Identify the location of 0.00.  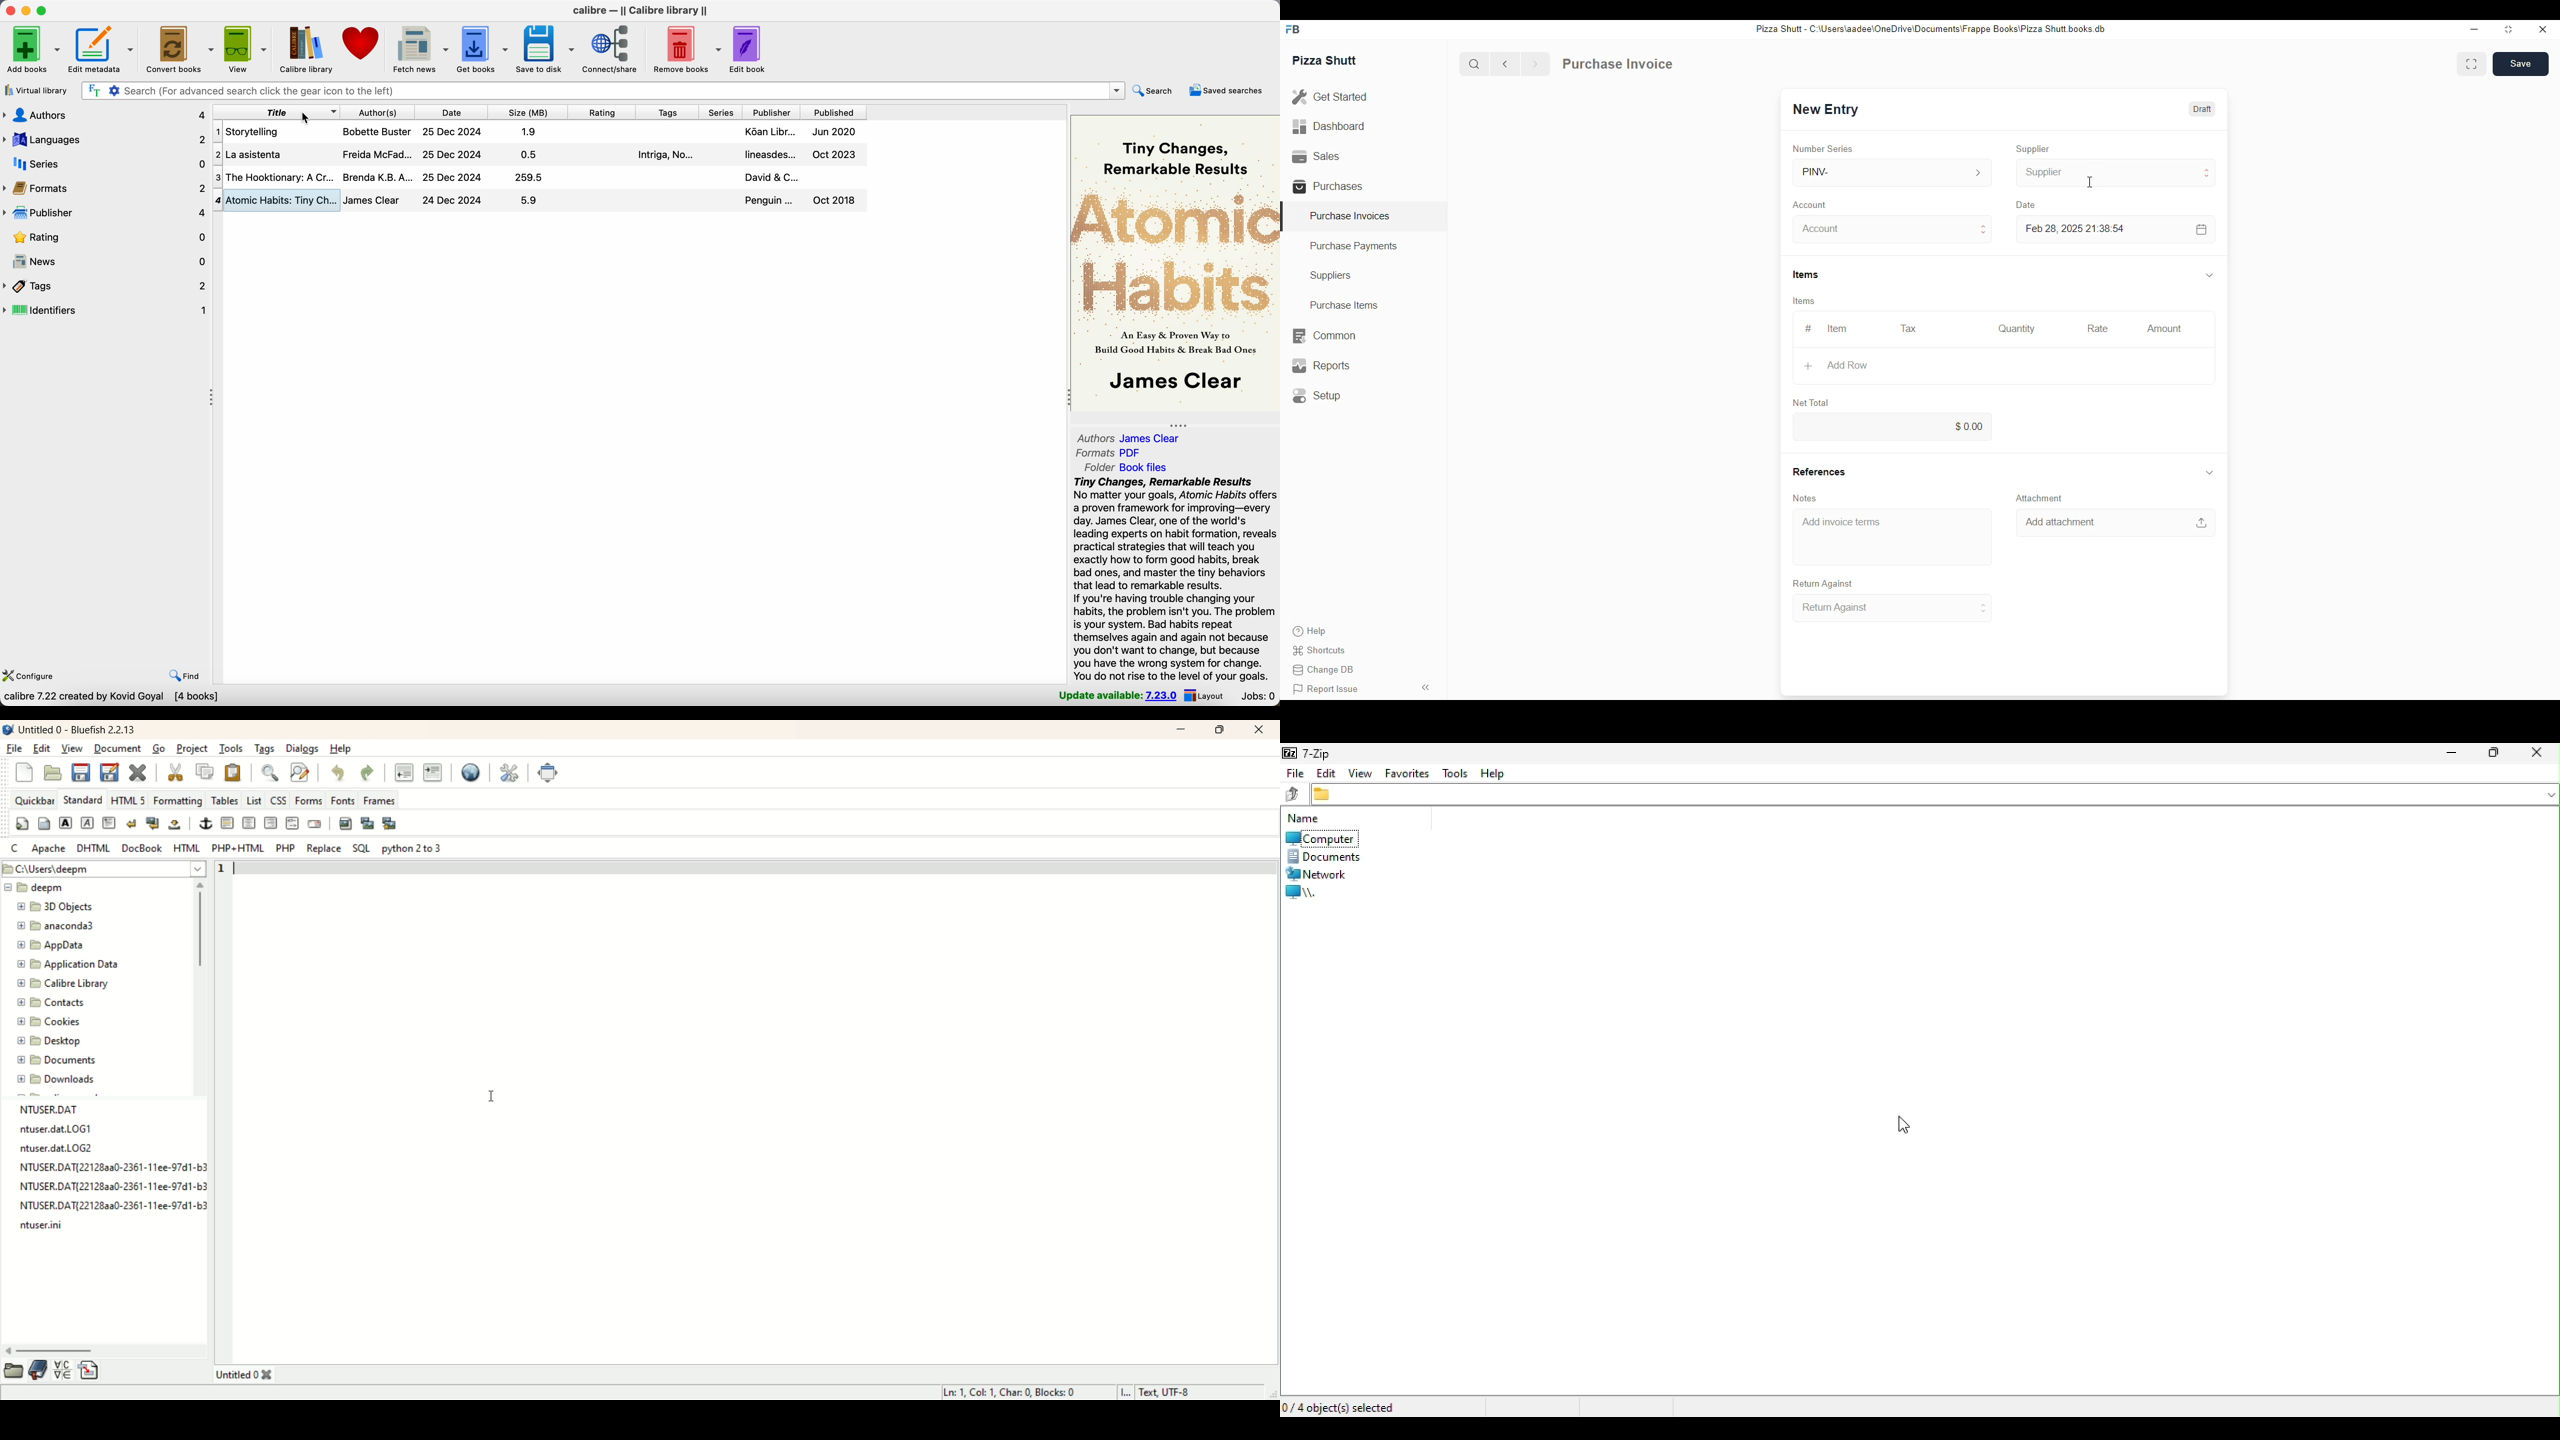
(1893, 427).